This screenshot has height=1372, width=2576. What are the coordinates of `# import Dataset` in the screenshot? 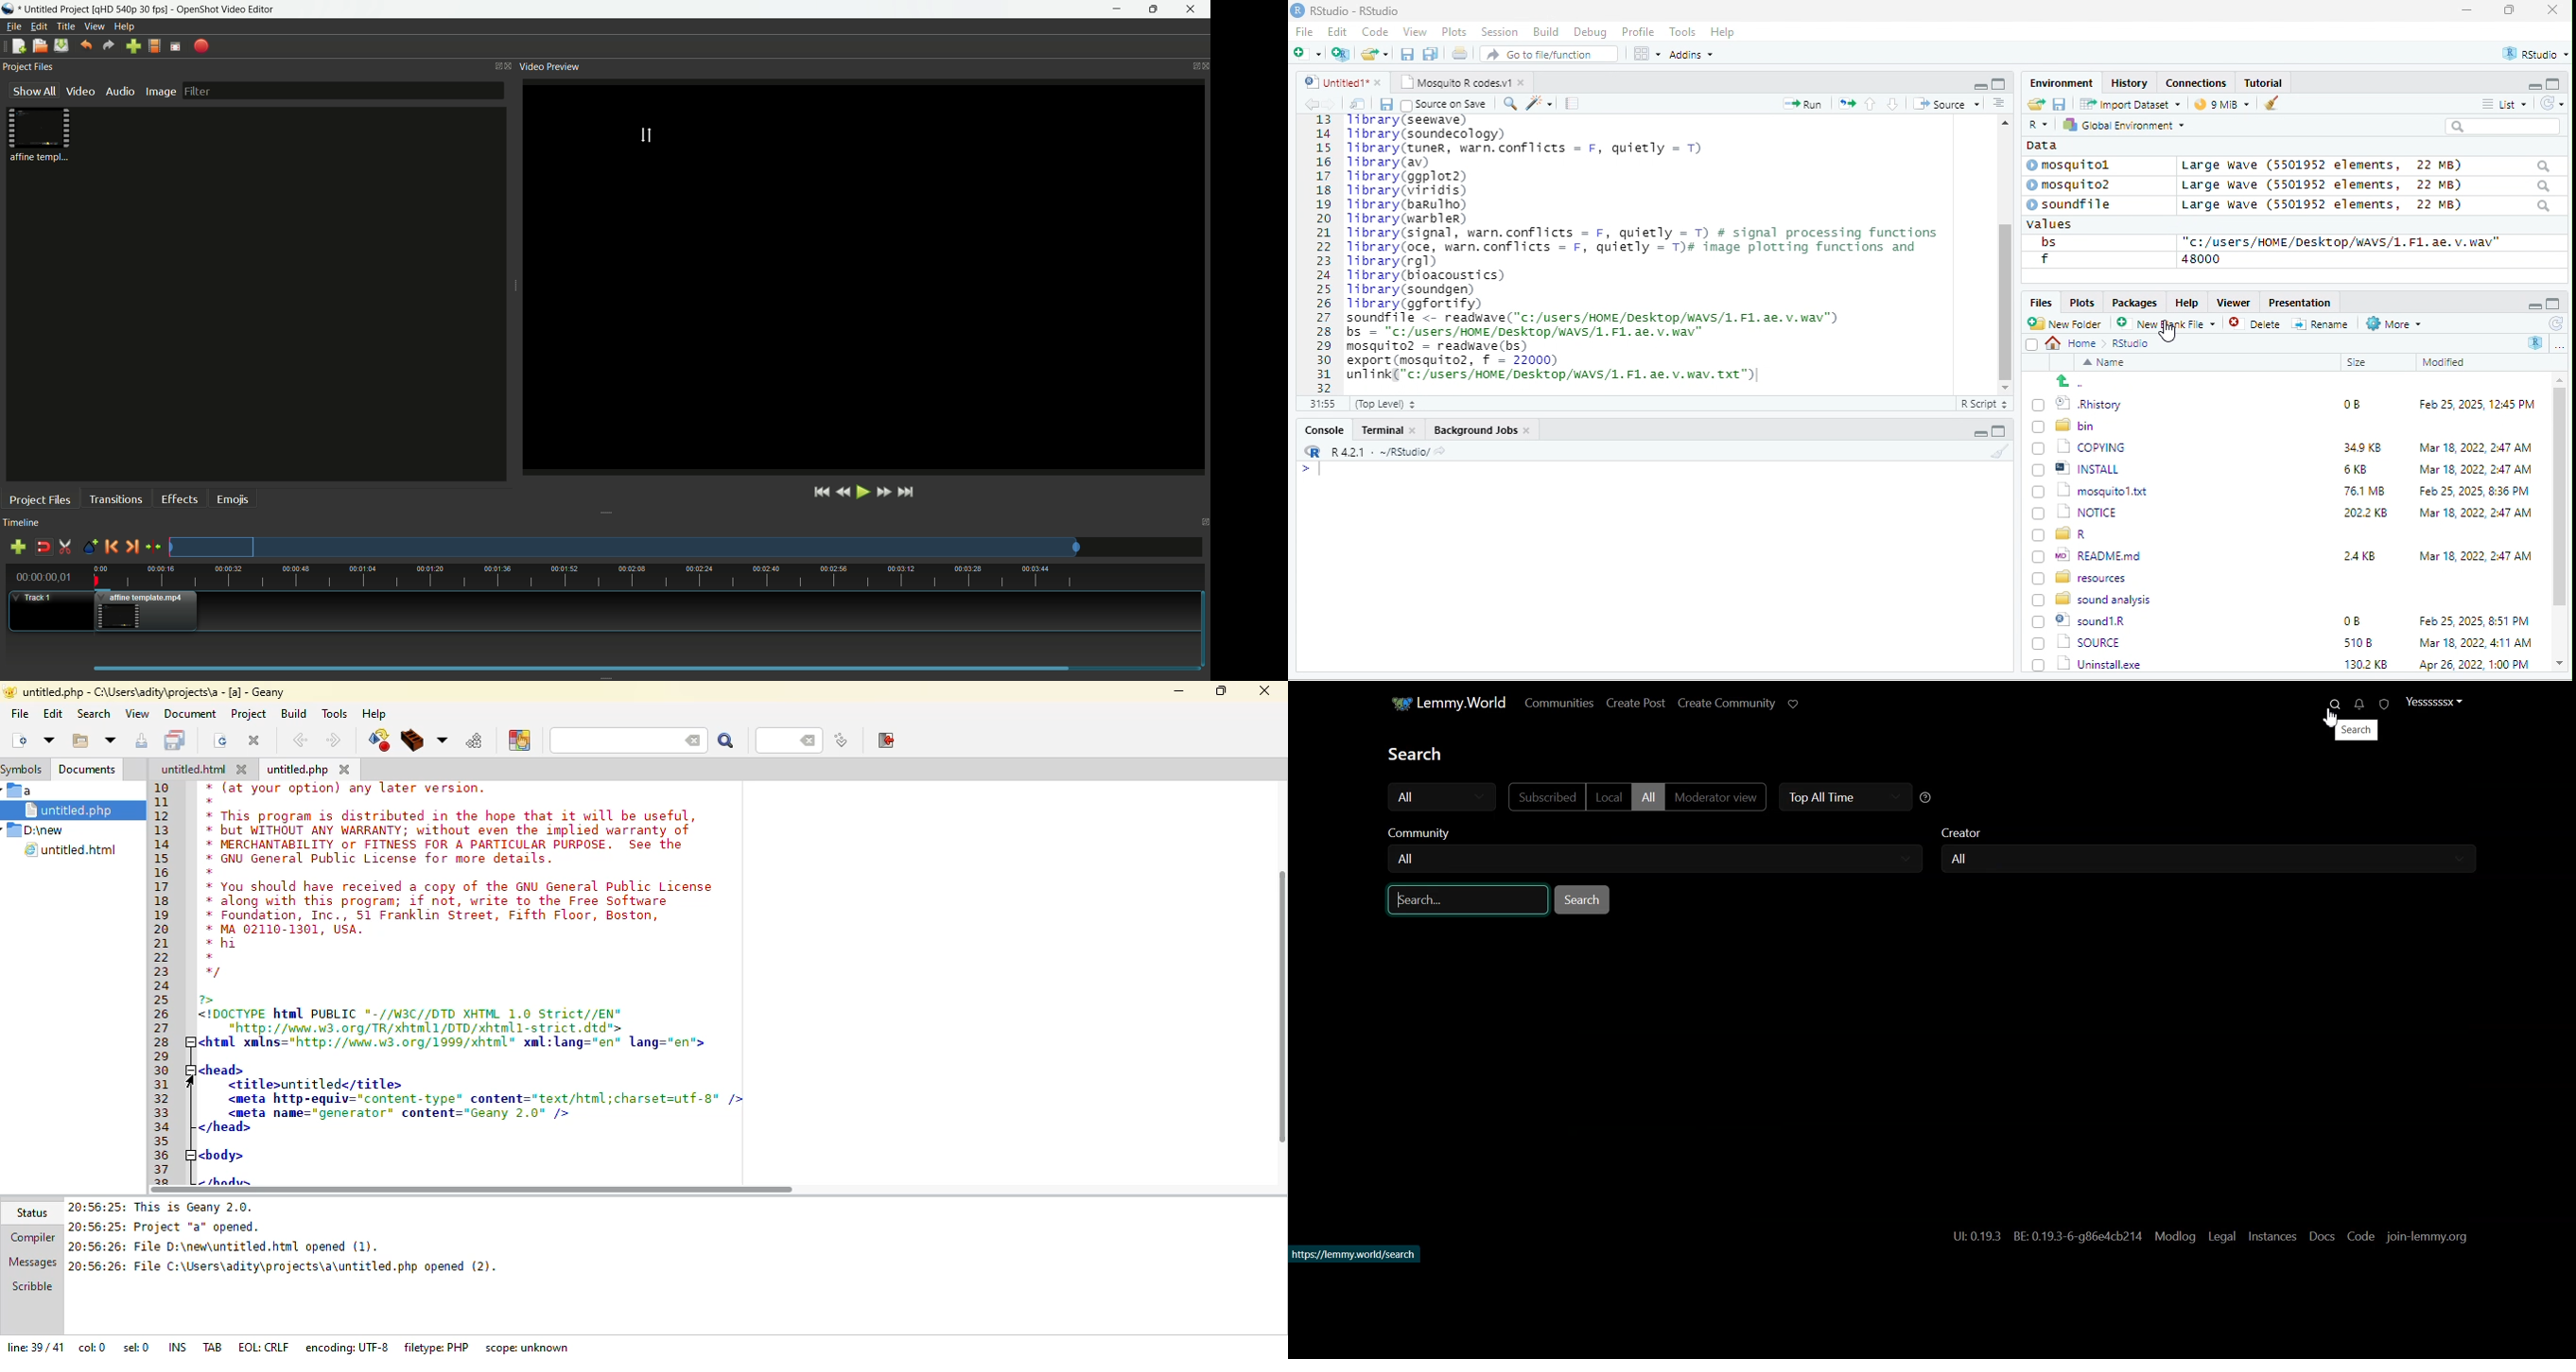 It's located at (2128, 103).